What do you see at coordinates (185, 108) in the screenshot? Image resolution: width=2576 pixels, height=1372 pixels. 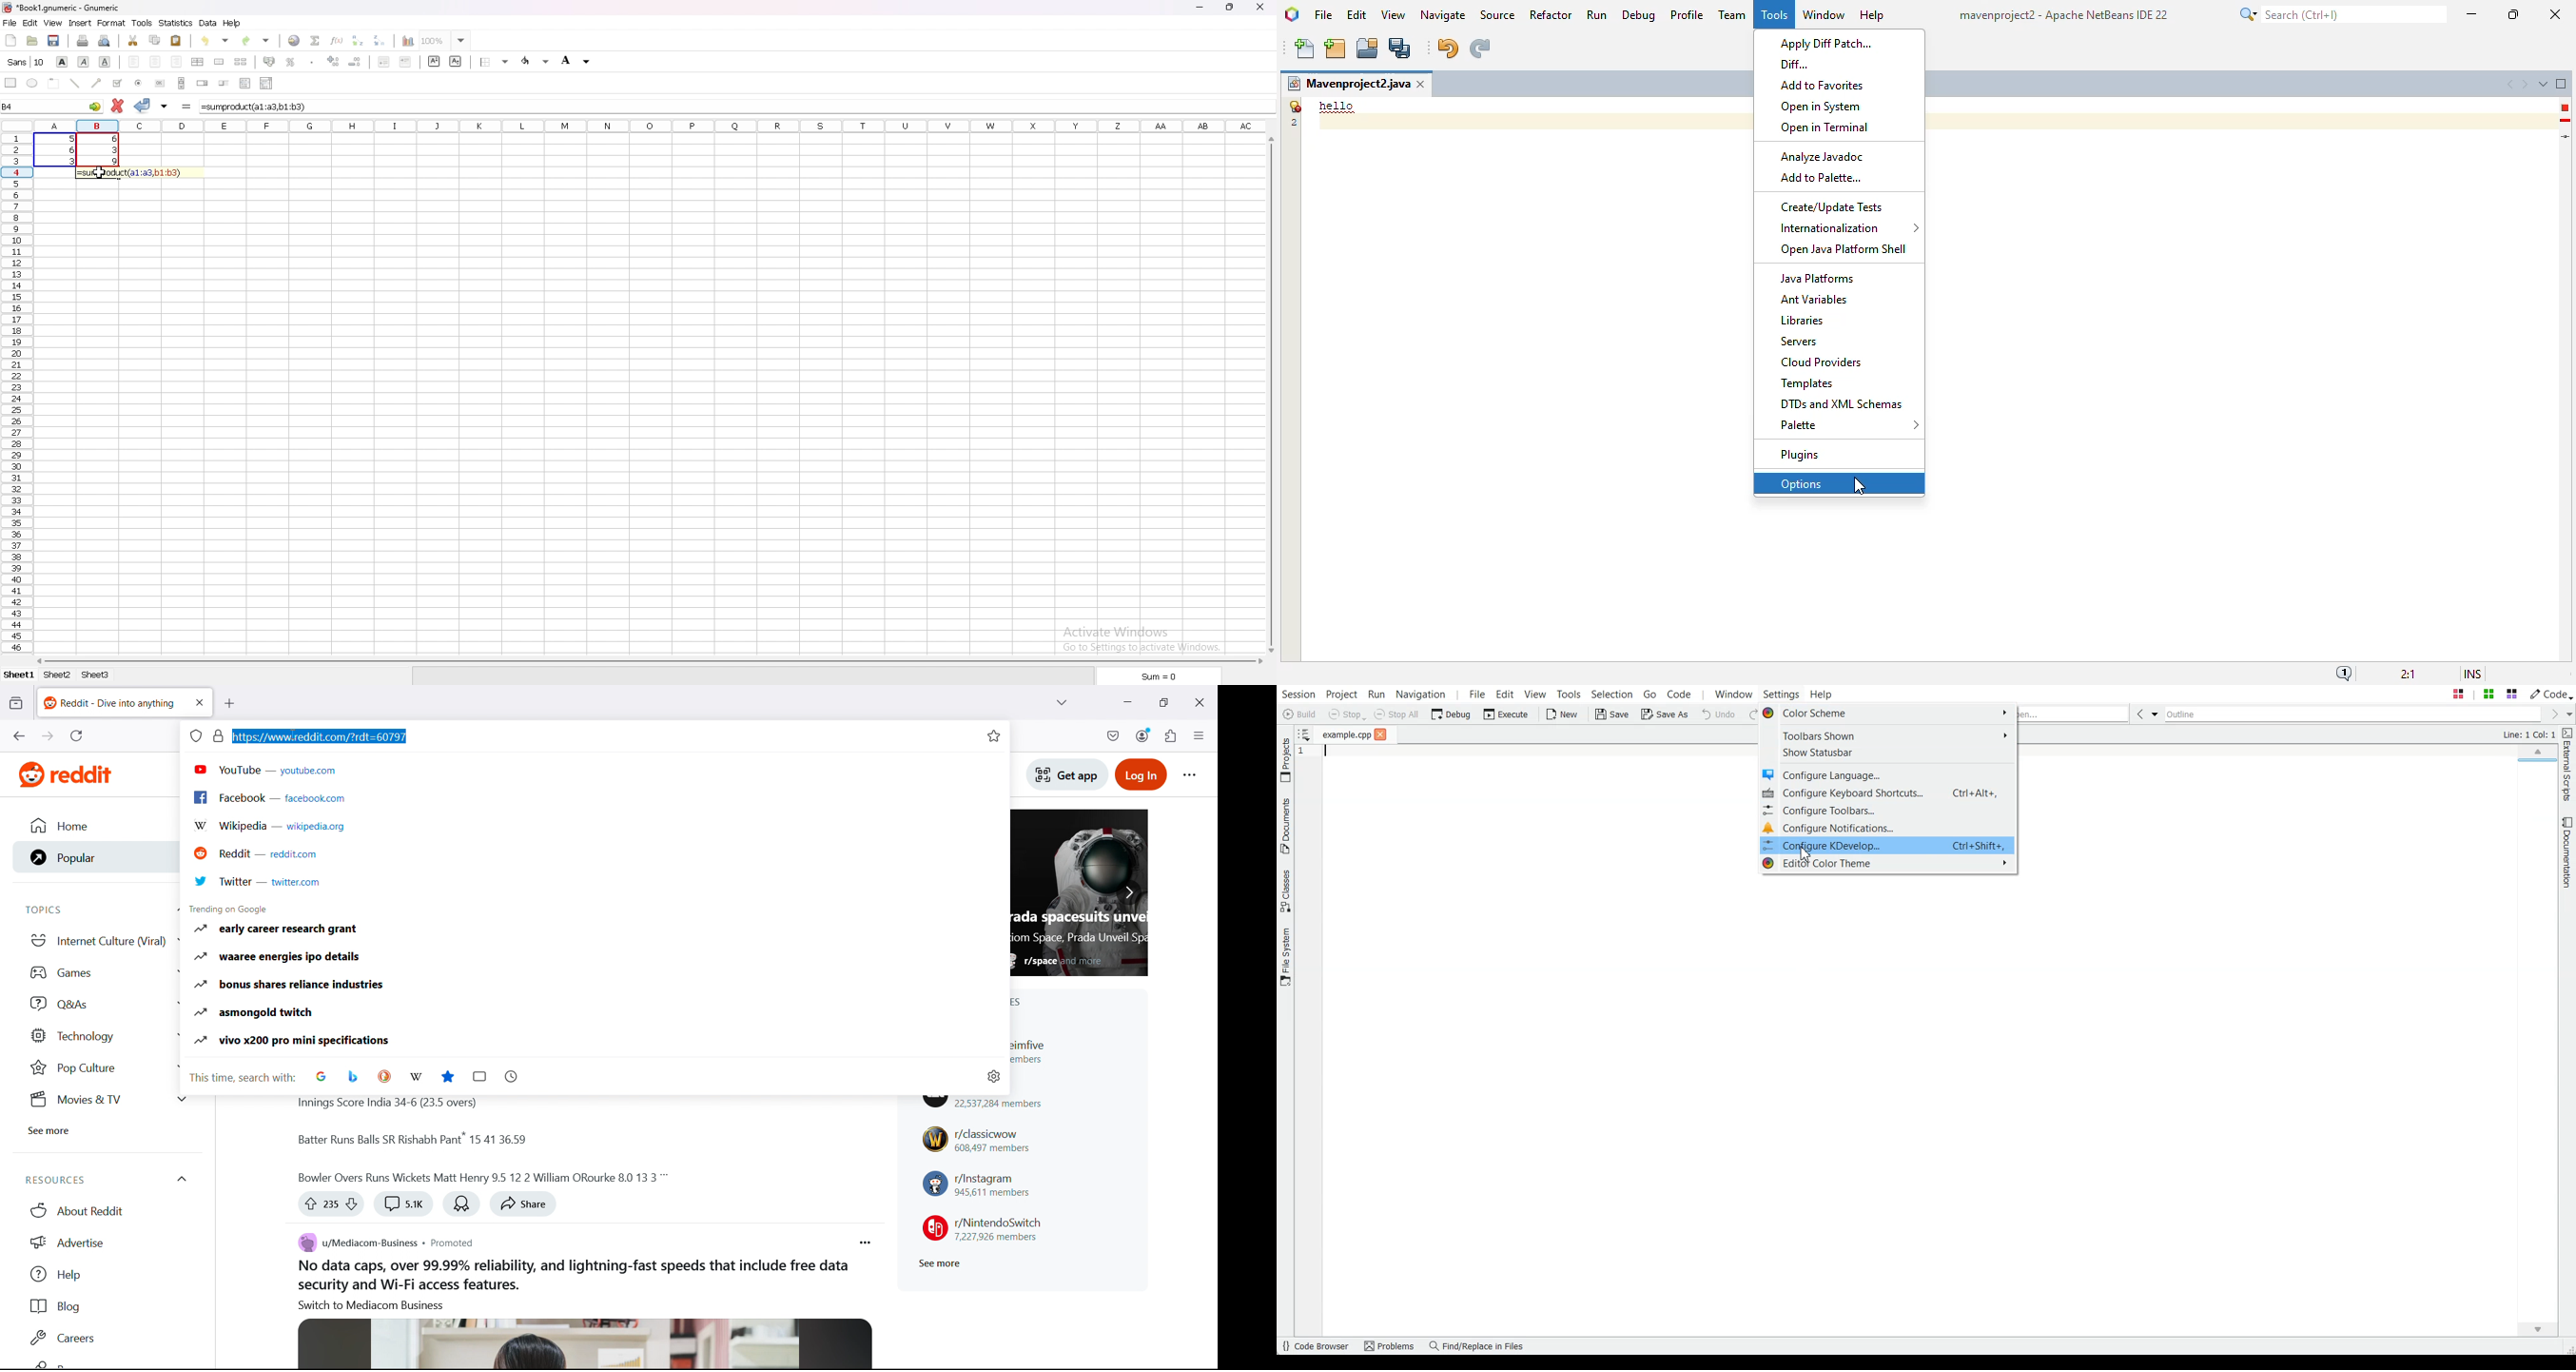 I see `formula` at bounding box center [185, 108].